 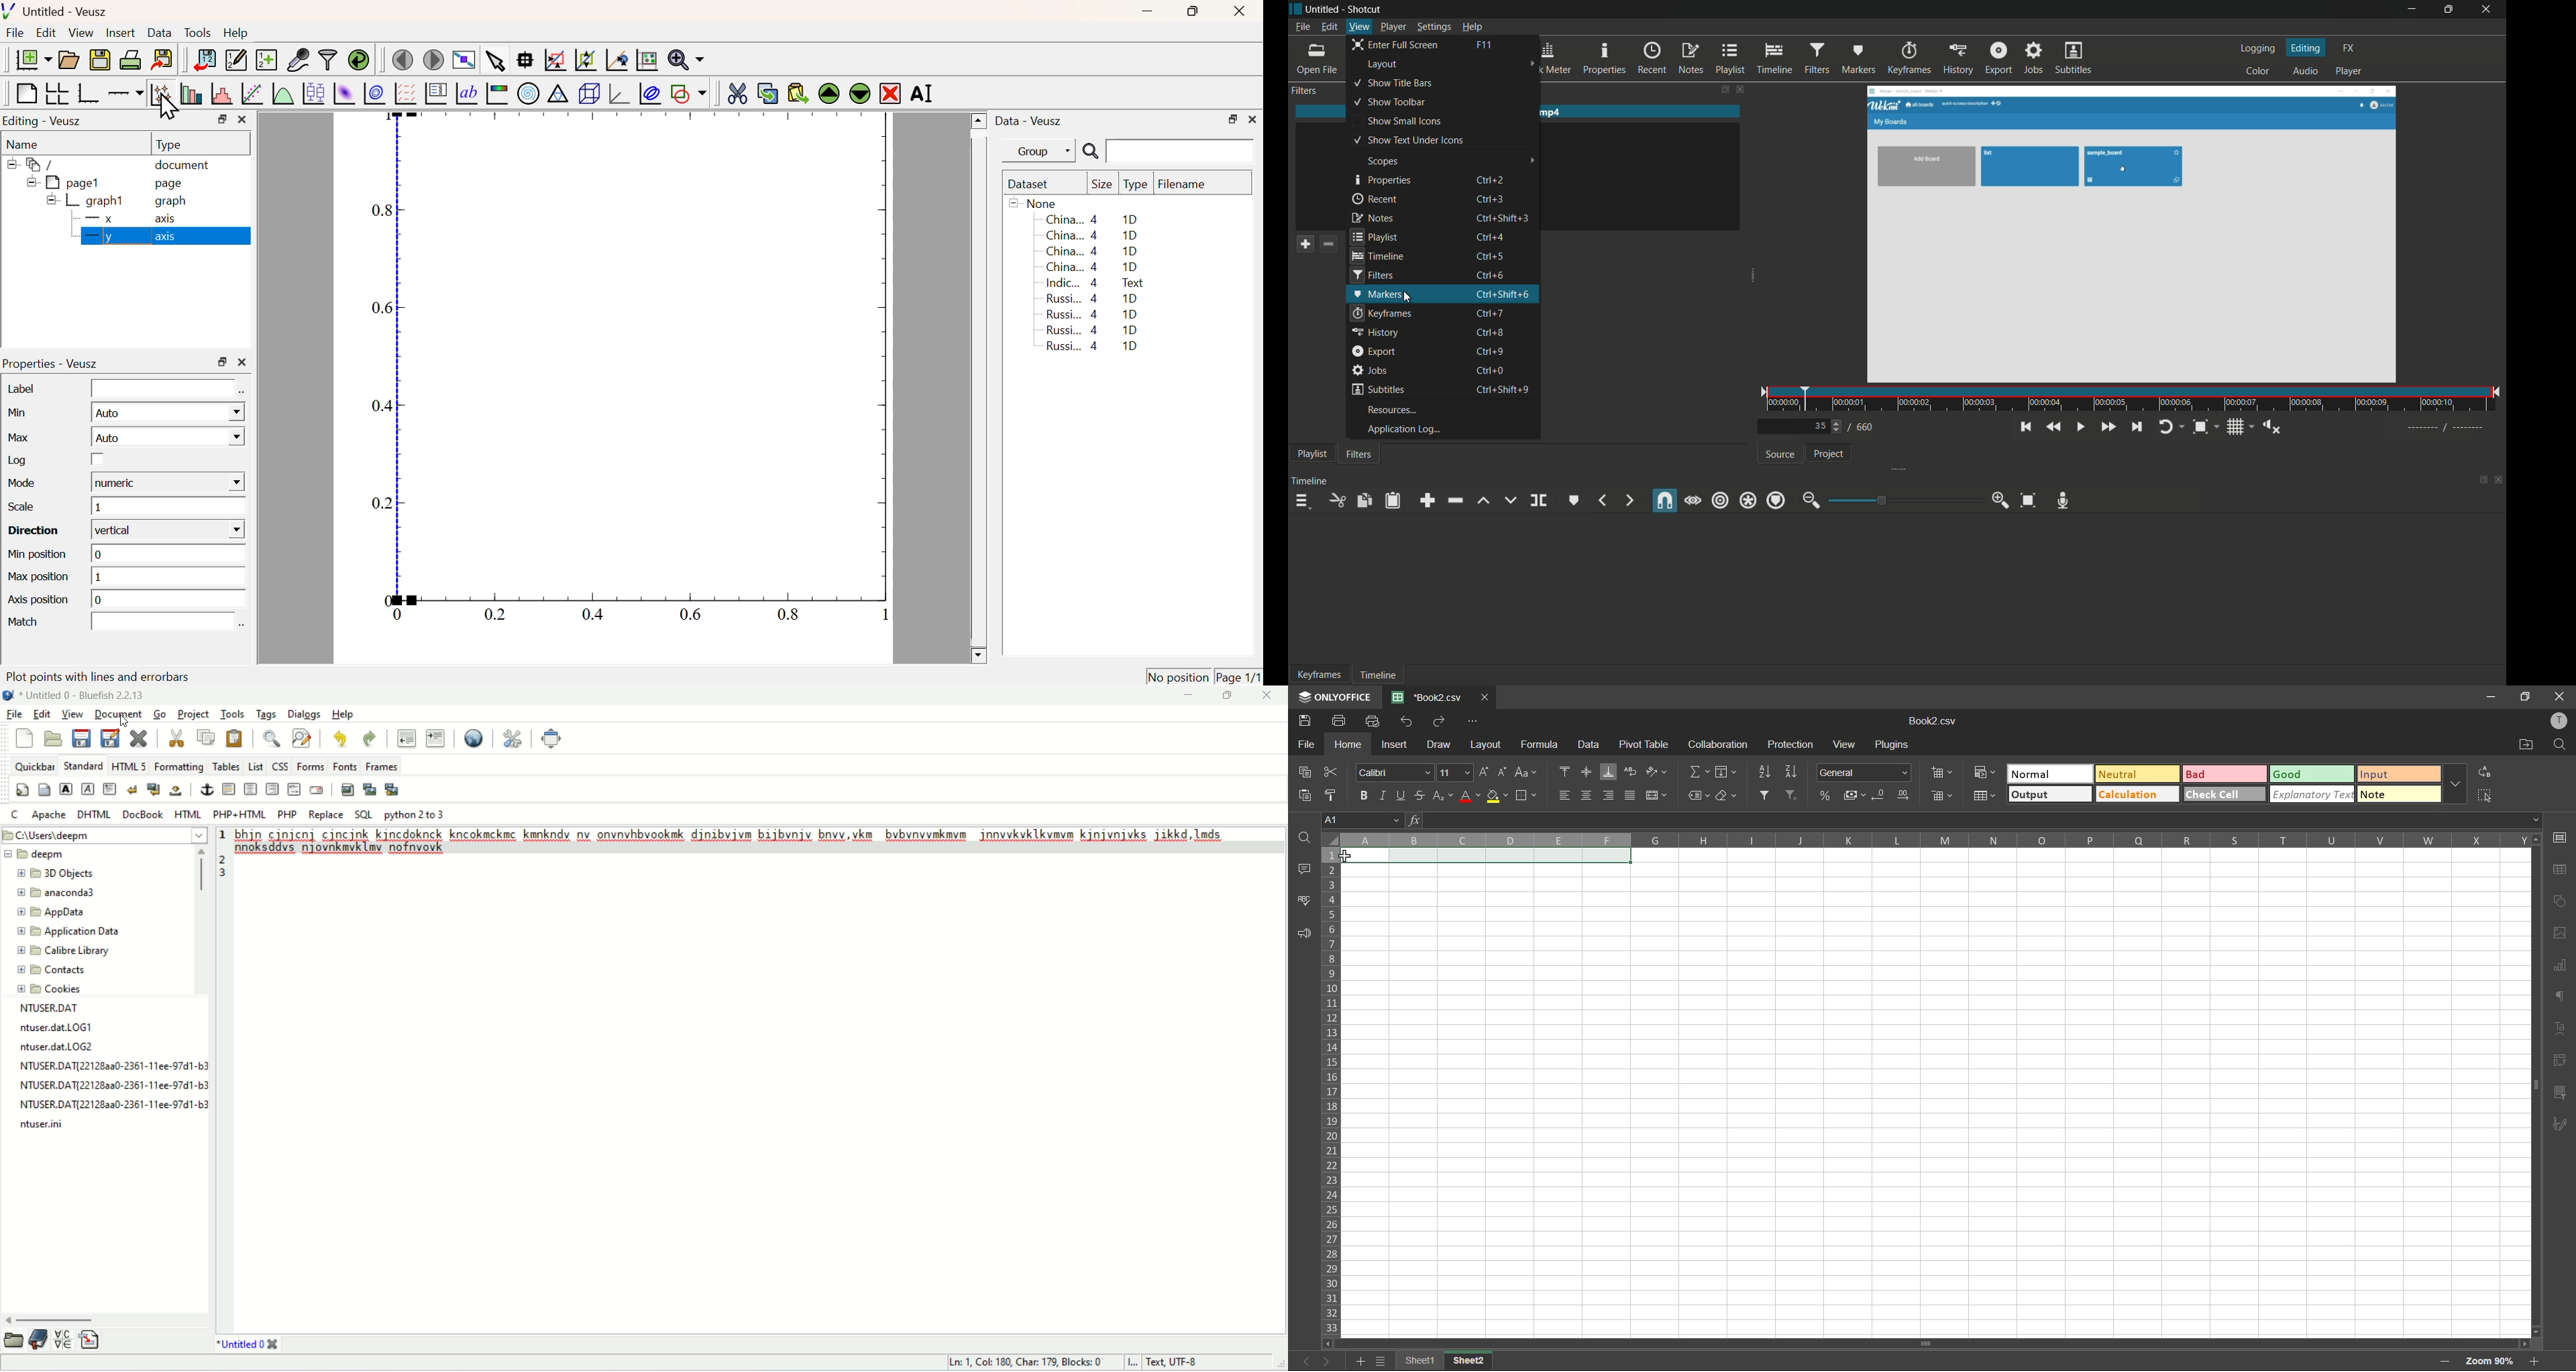 What do you see at coordinates (2445, 1359) in the screenshot?
I see `zoom out` at bounding box center [2445, 1359].